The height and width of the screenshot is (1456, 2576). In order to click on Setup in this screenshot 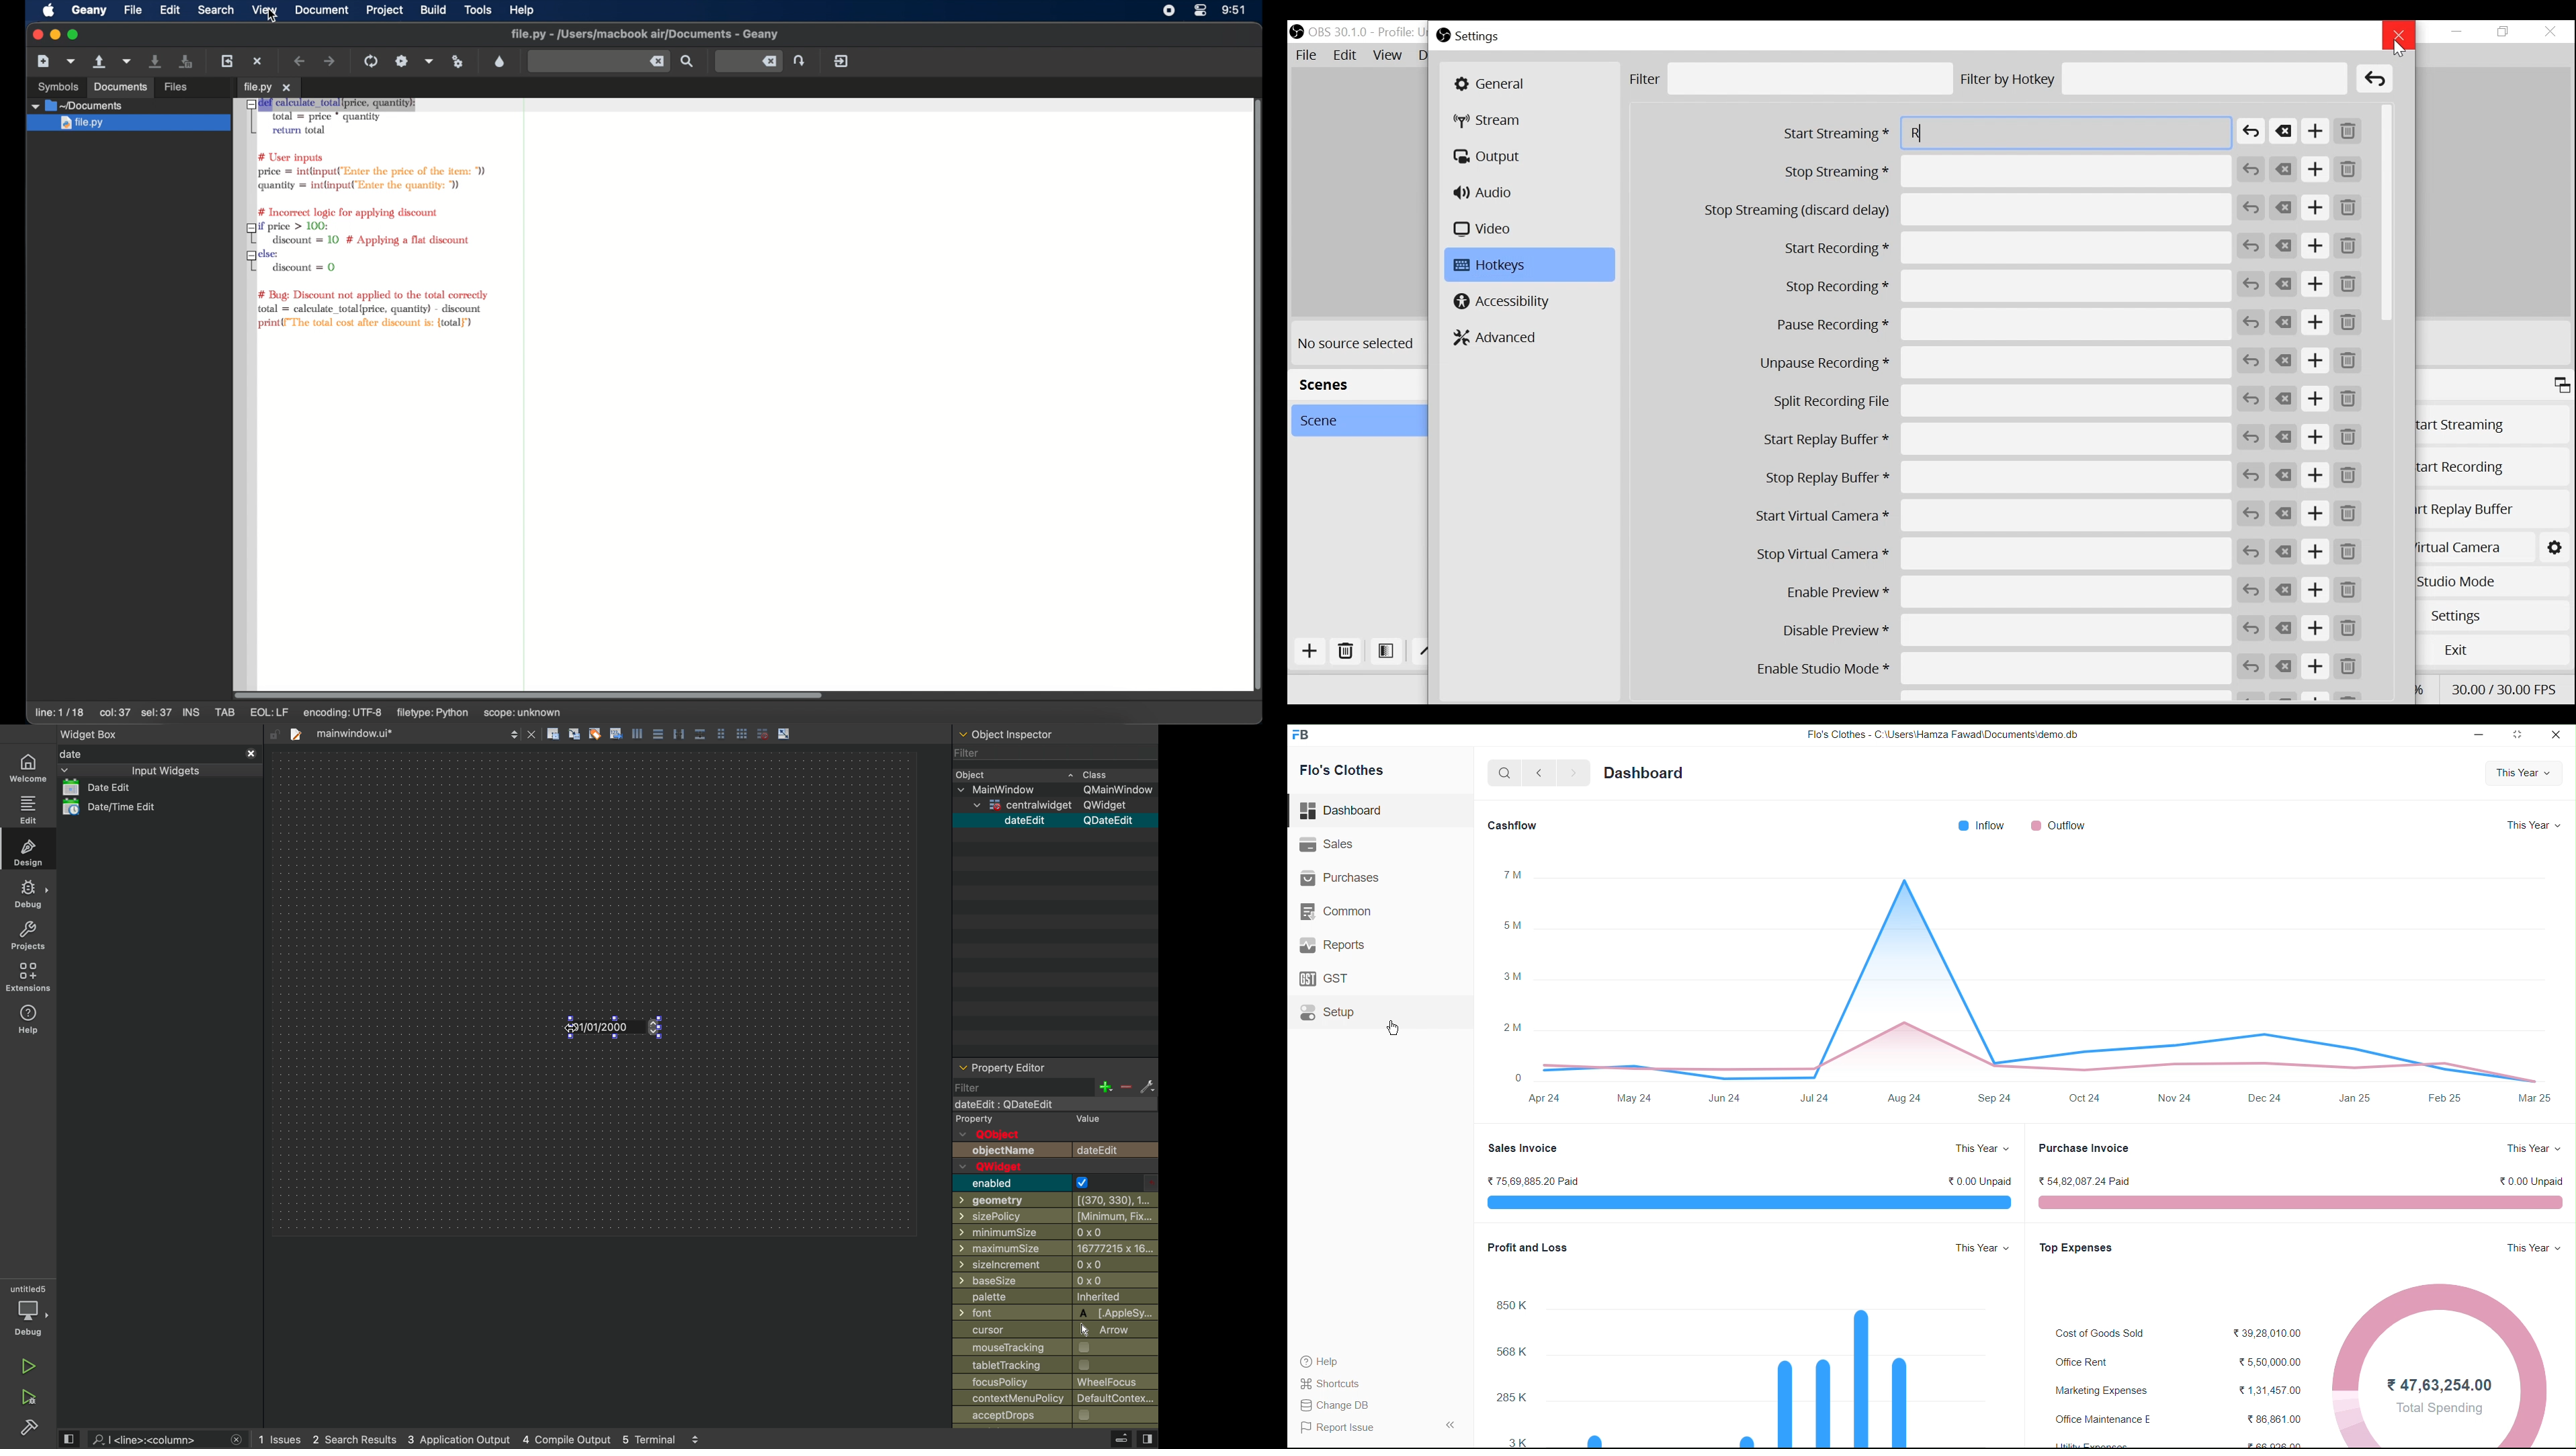, I will do `click(1331, 1013)`.